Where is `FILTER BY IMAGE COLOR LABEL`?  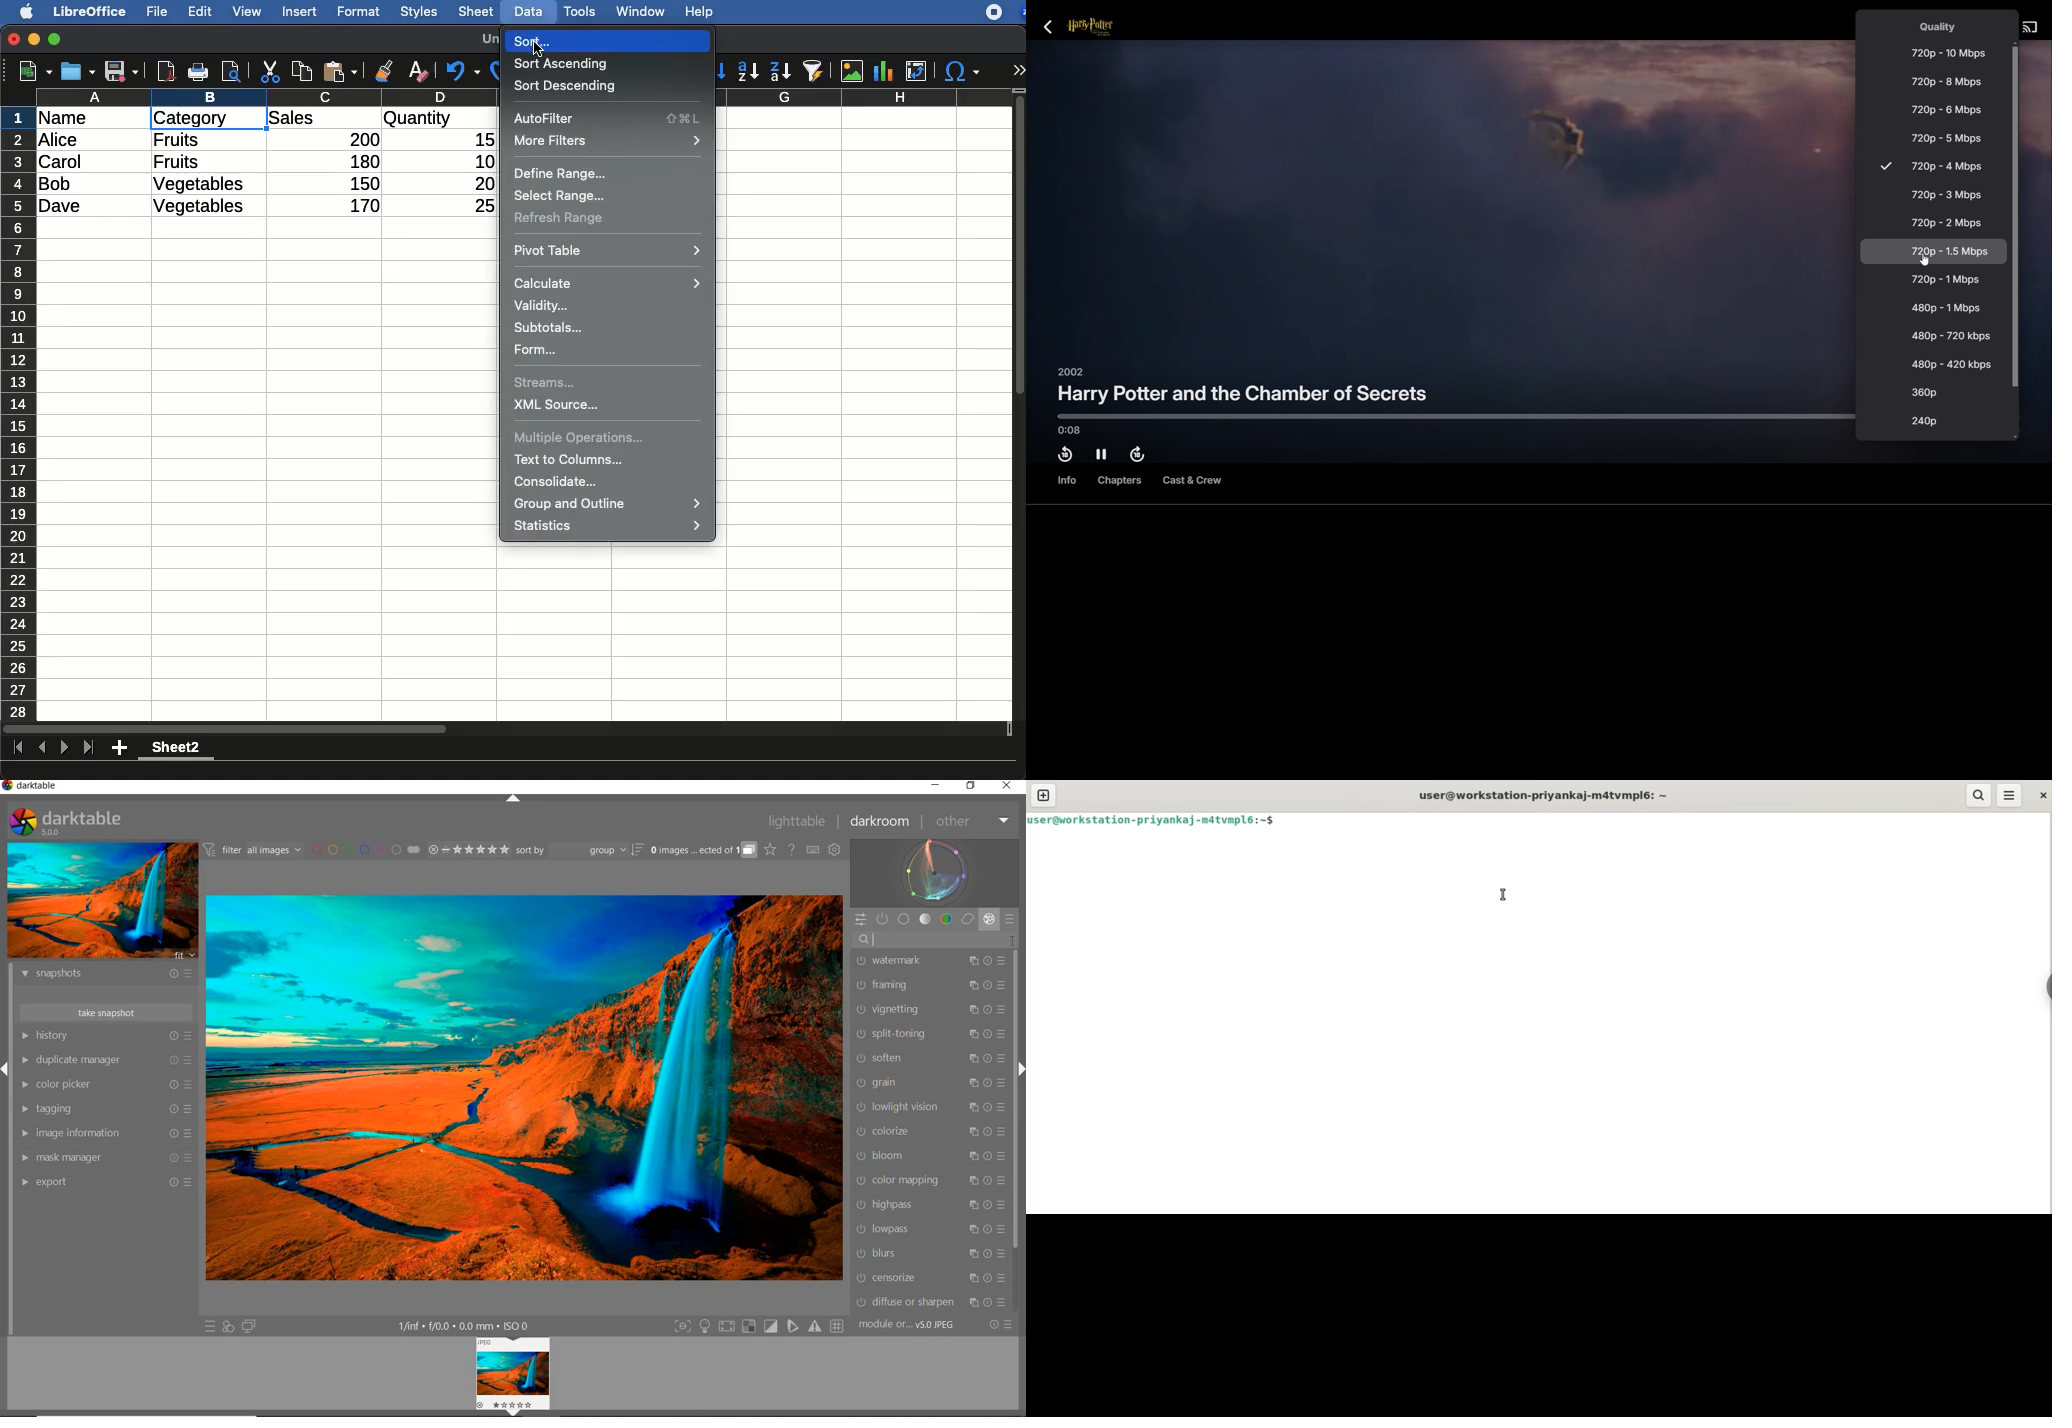 FILTER BY IMAGE COLOR LABEL is located at coordinates (366, 850).